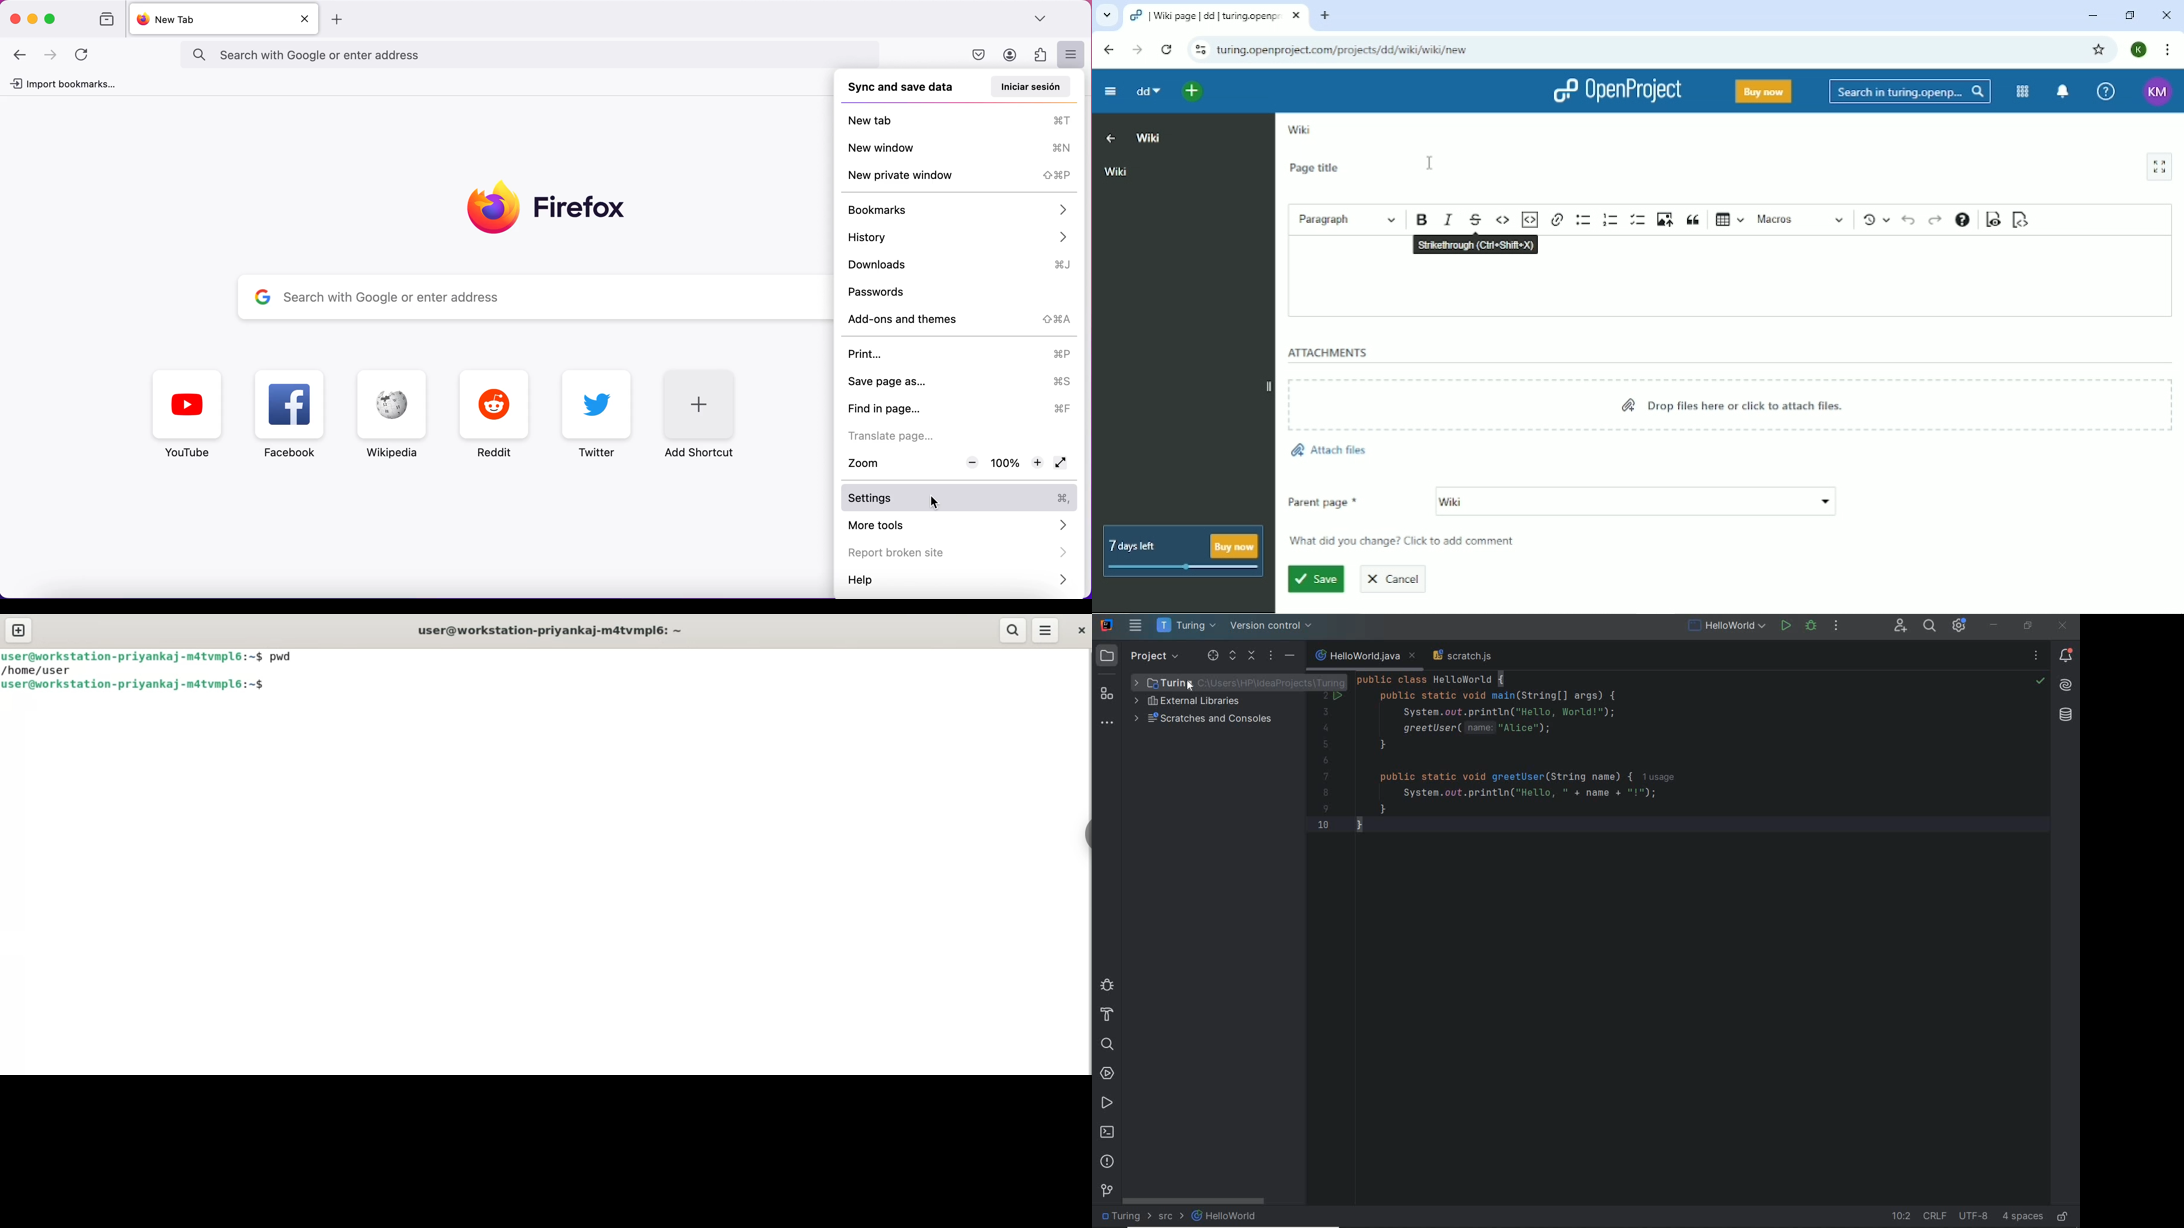 The height and width of the screenshot is (1232, 2184). Describe the element at coordinates (1136, 625) in the screenshot. I see `main menu` at that location.